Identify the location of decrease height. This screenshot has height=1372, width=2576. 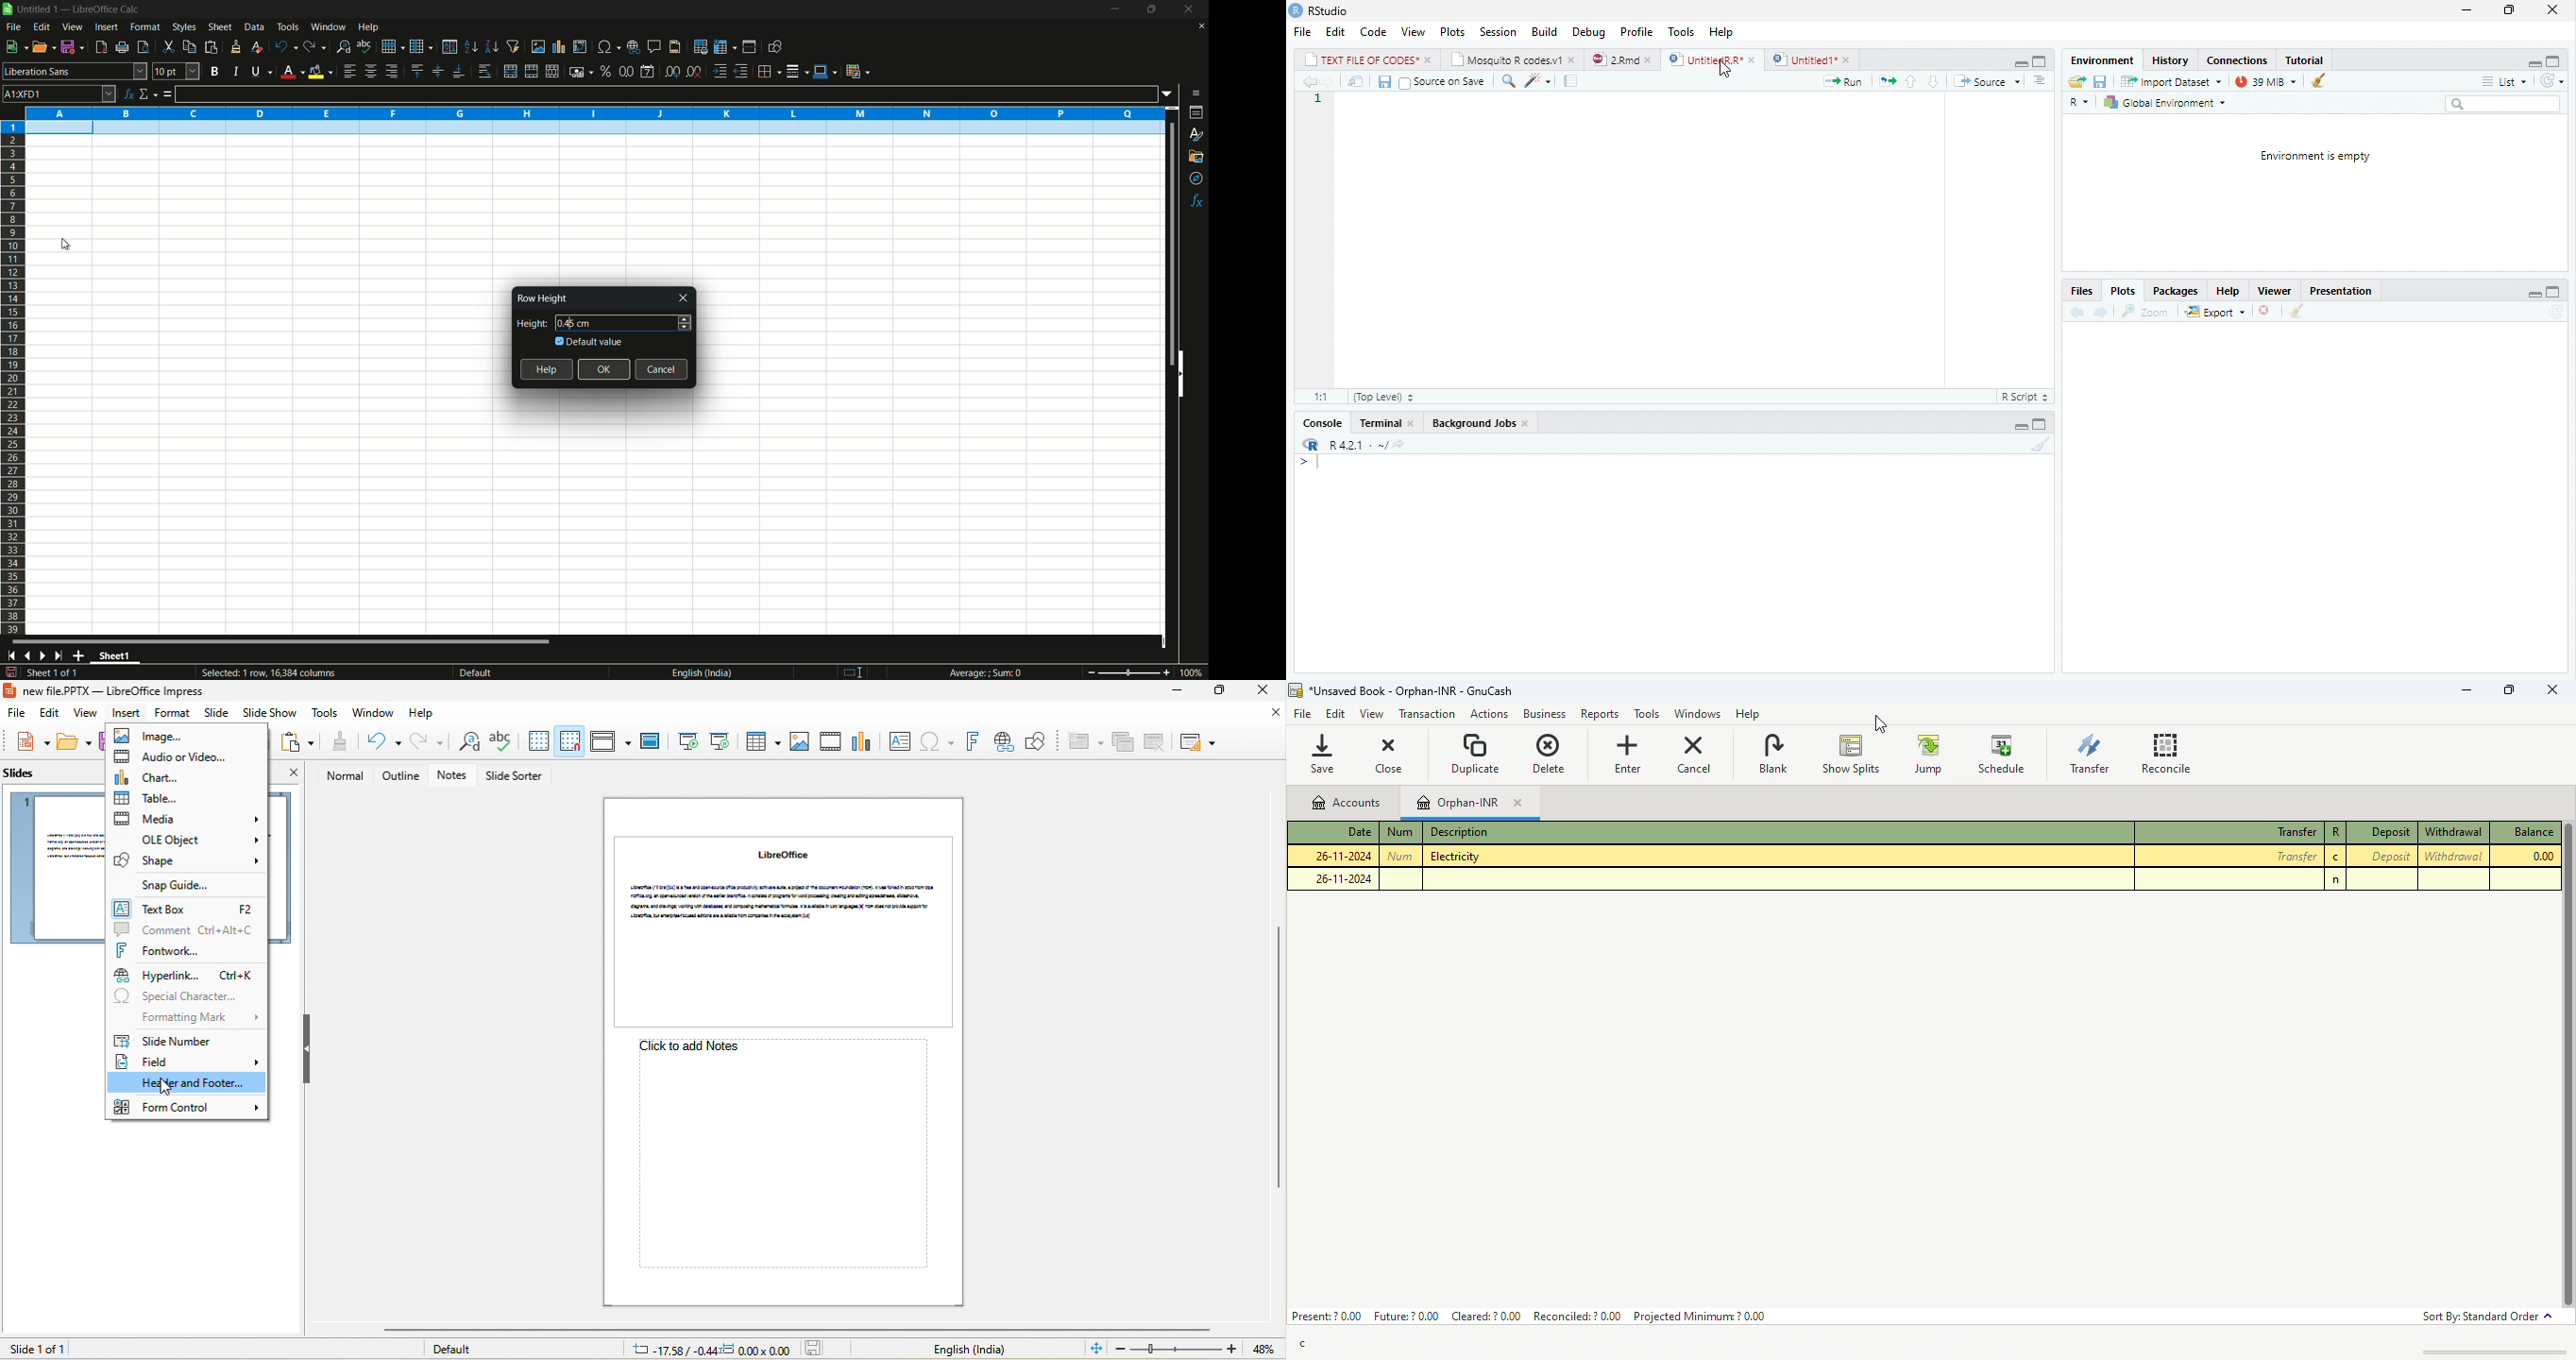
(684, 328).